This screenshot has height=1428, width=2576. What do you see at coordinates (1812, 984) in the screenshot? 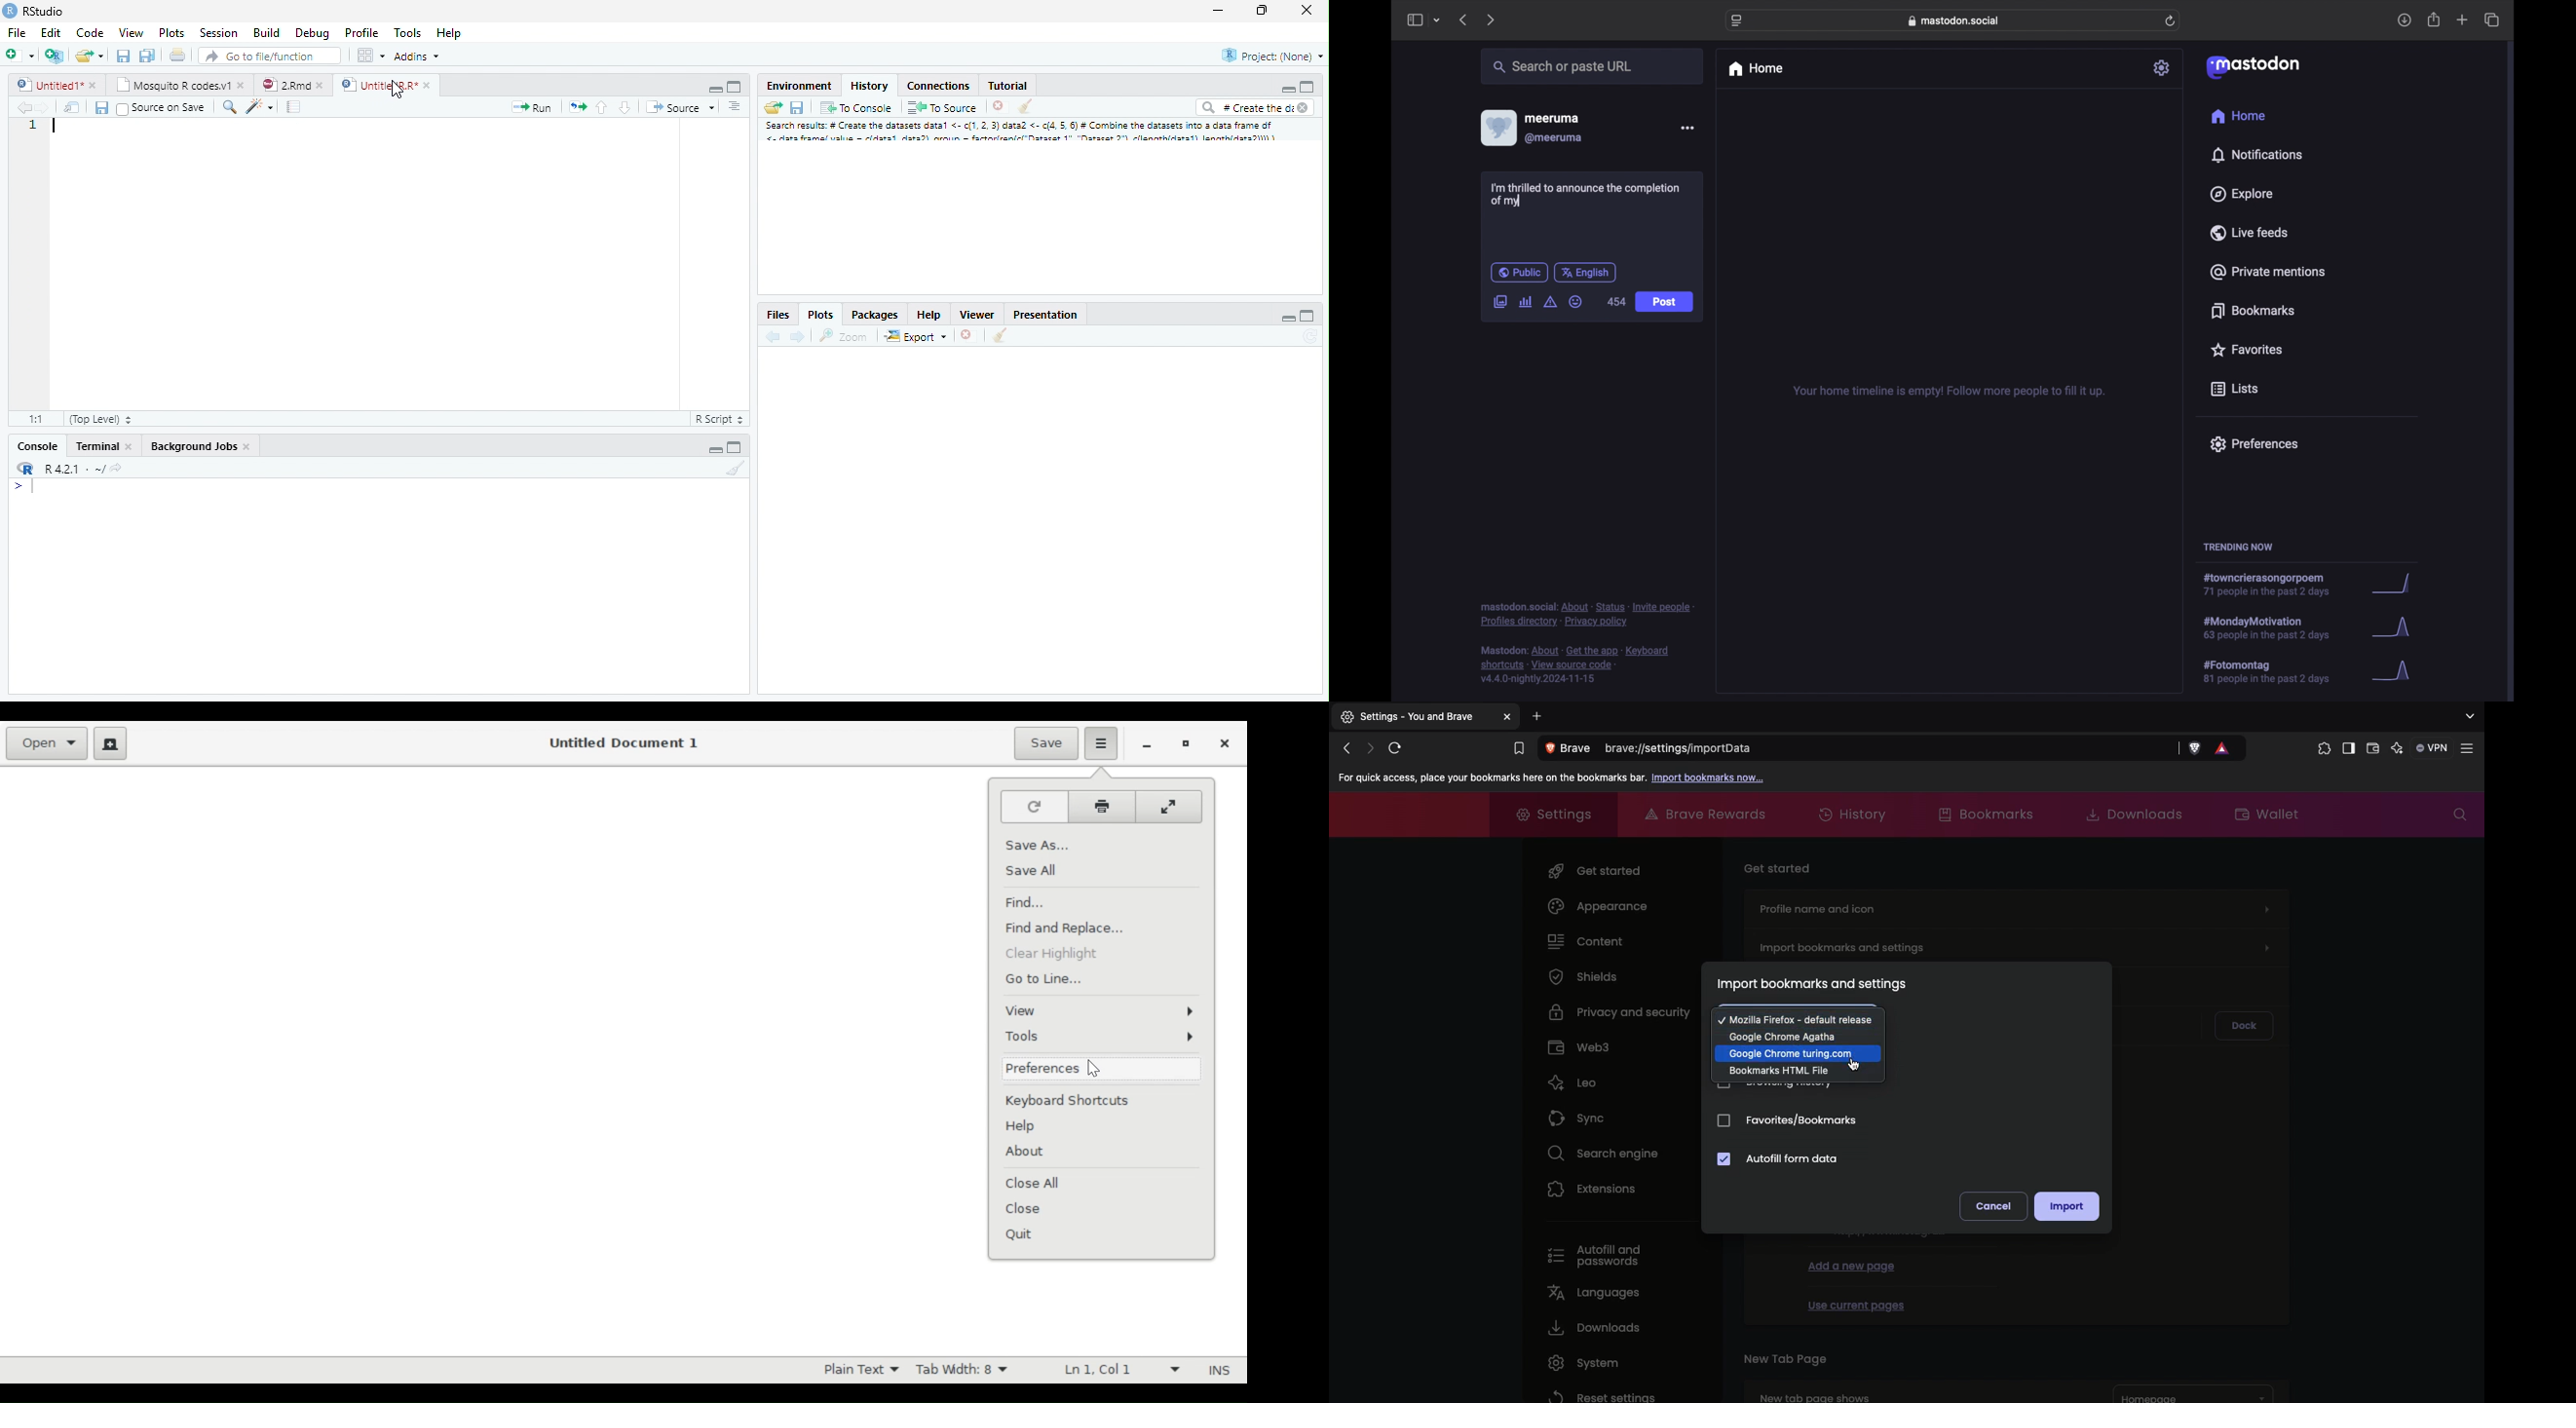
I see `Import bookmarks and settings` at bounding box center [1812, 984].